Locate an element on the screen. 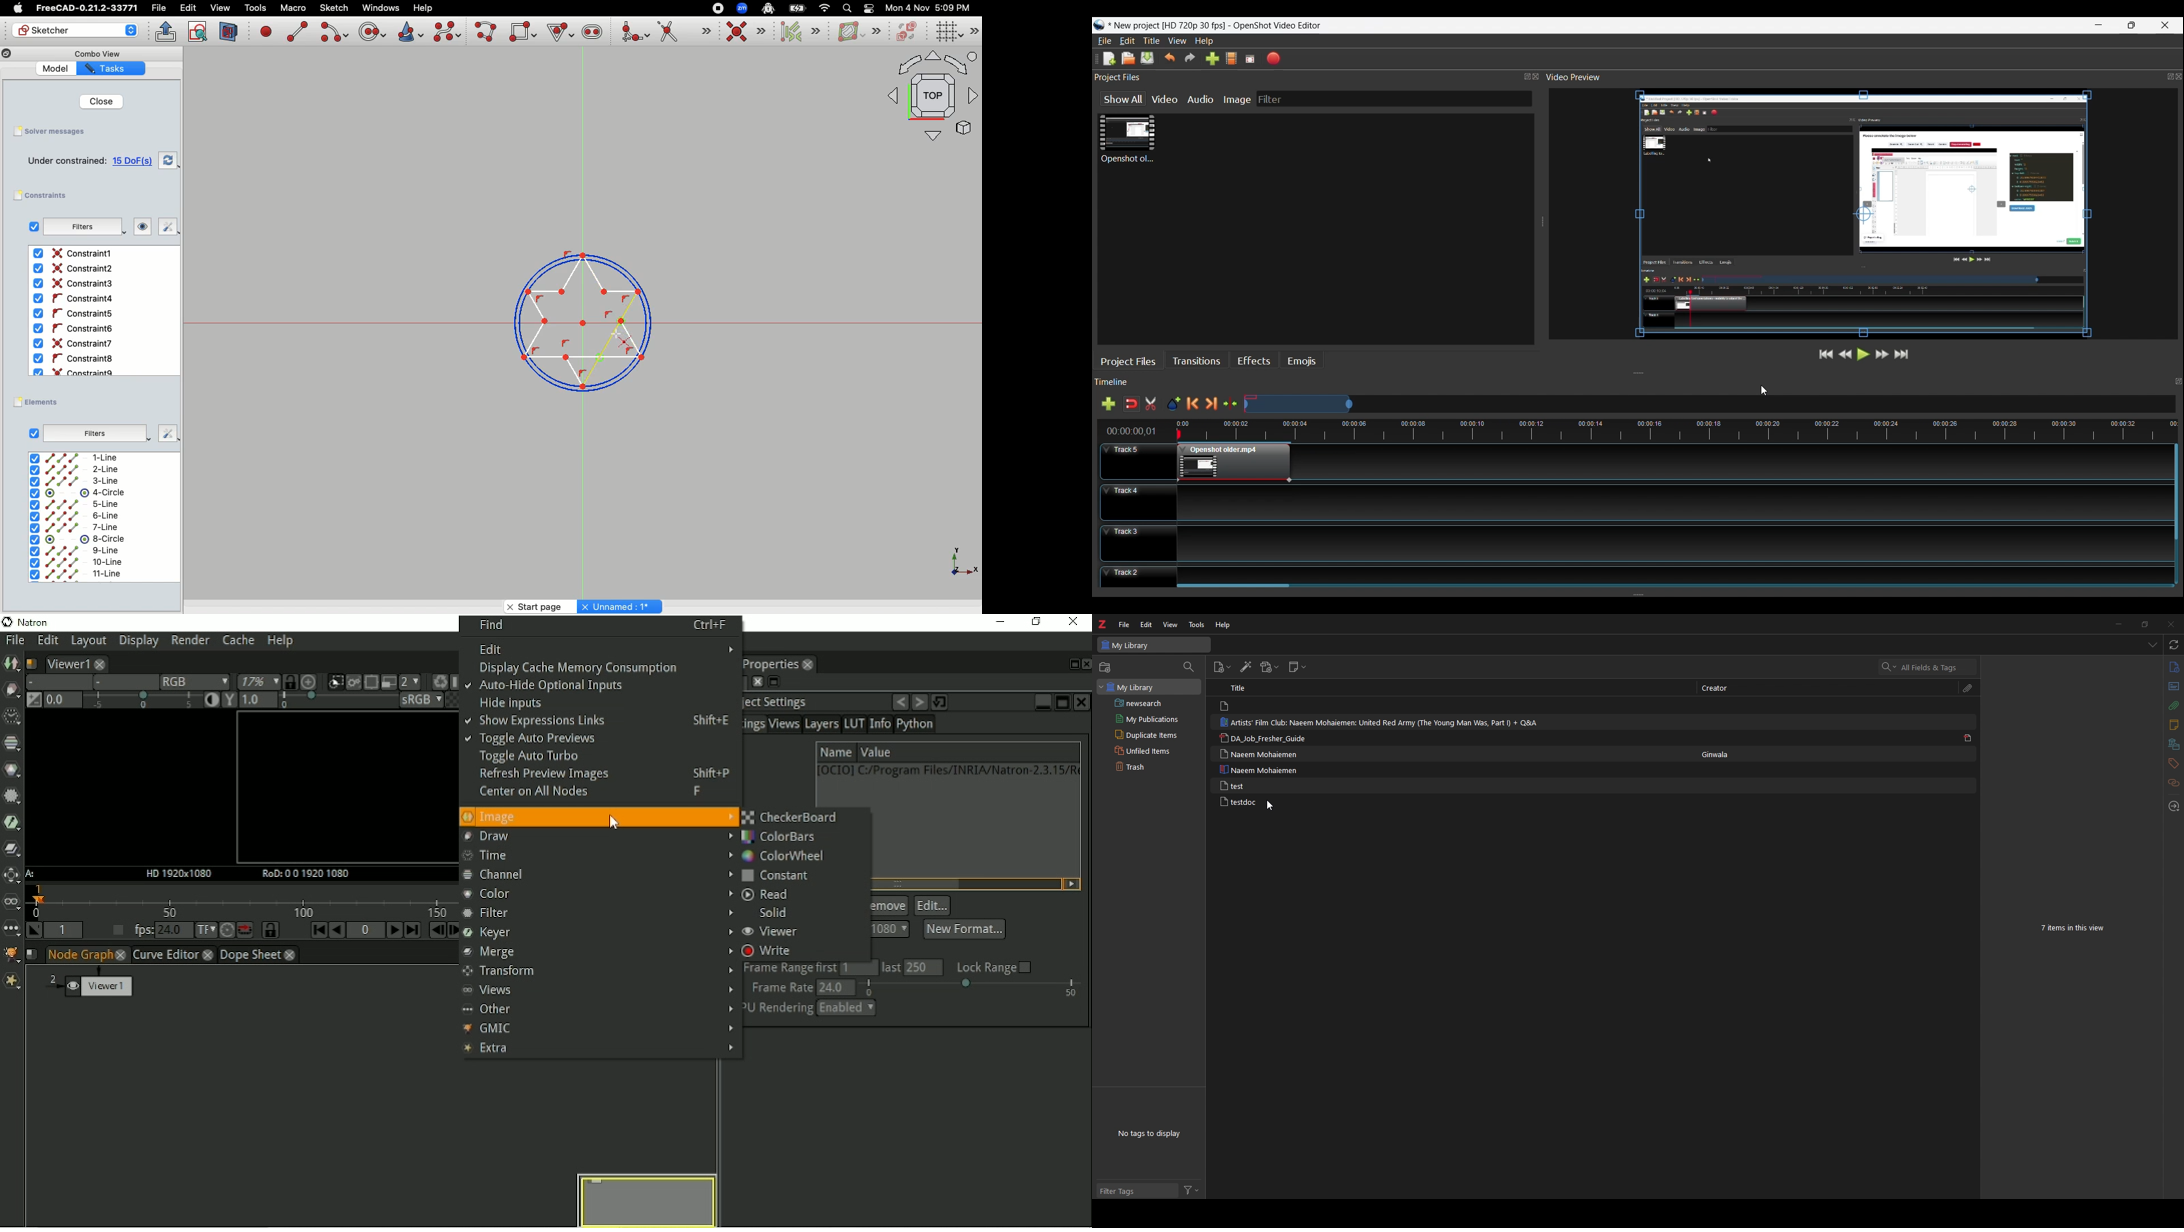  4-Circle is located at coordinates (78, 493).